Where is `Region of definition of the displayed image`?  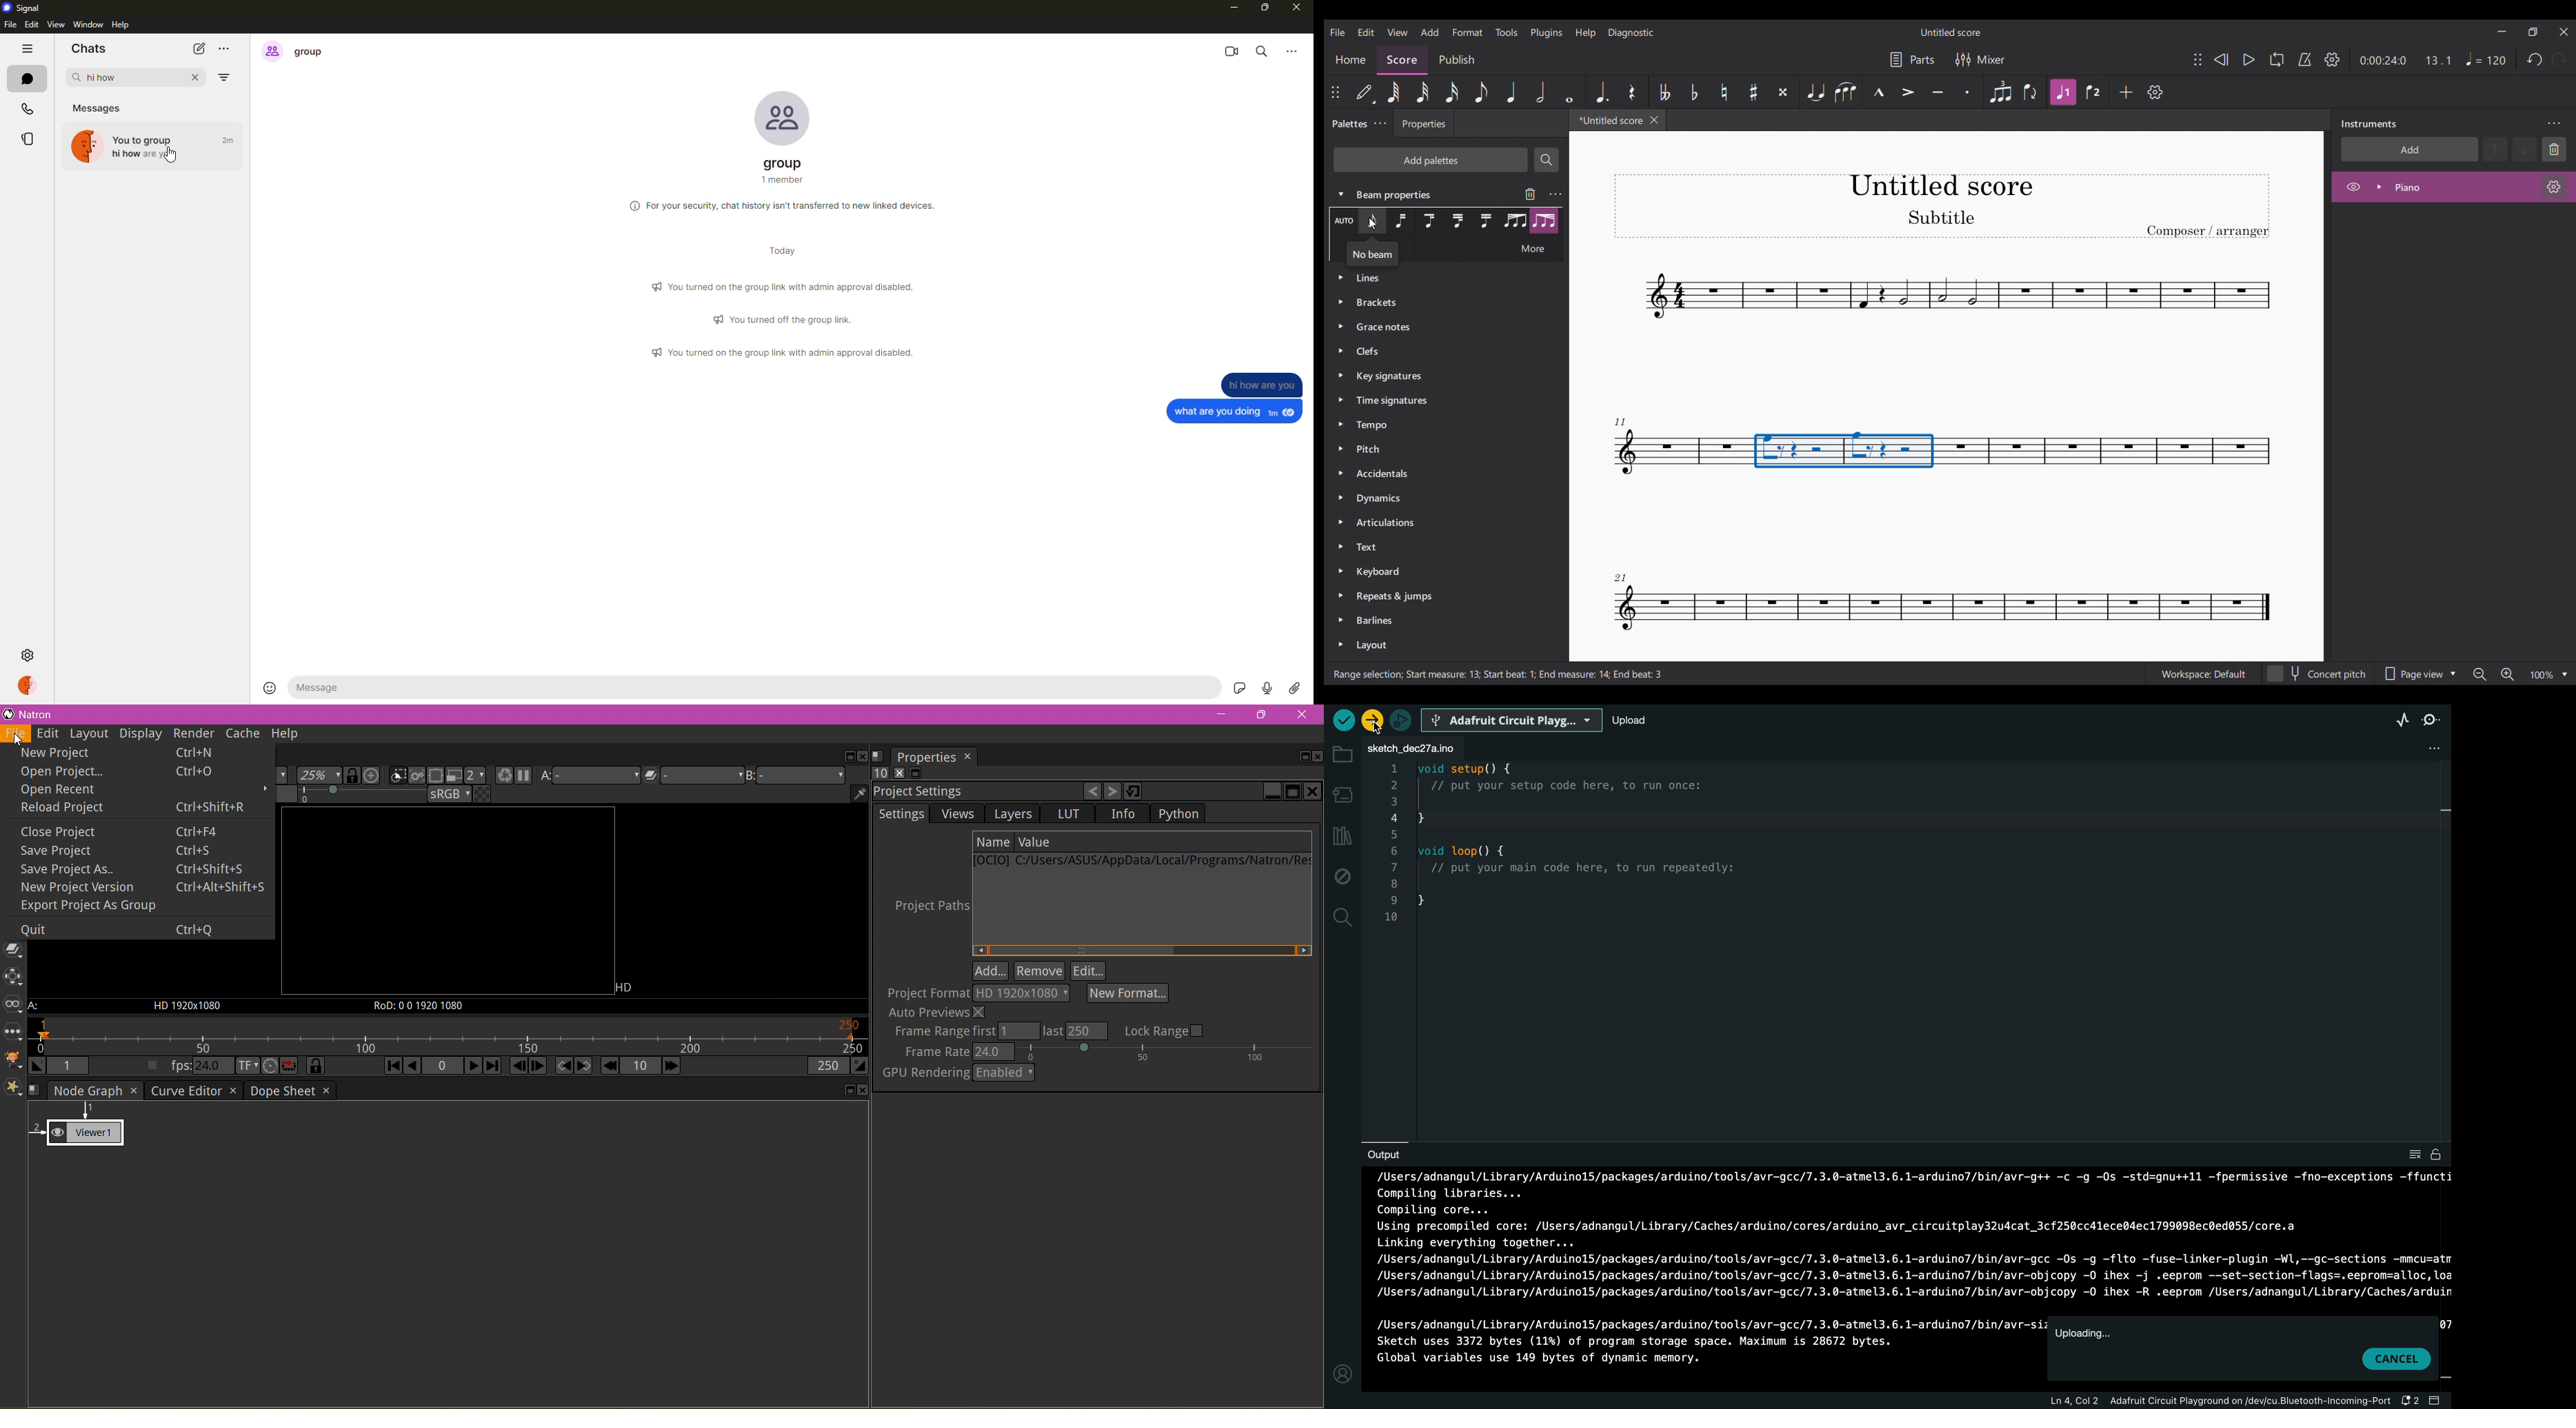 Region of definition of the displayed image is located at coordinates (418, 1006).